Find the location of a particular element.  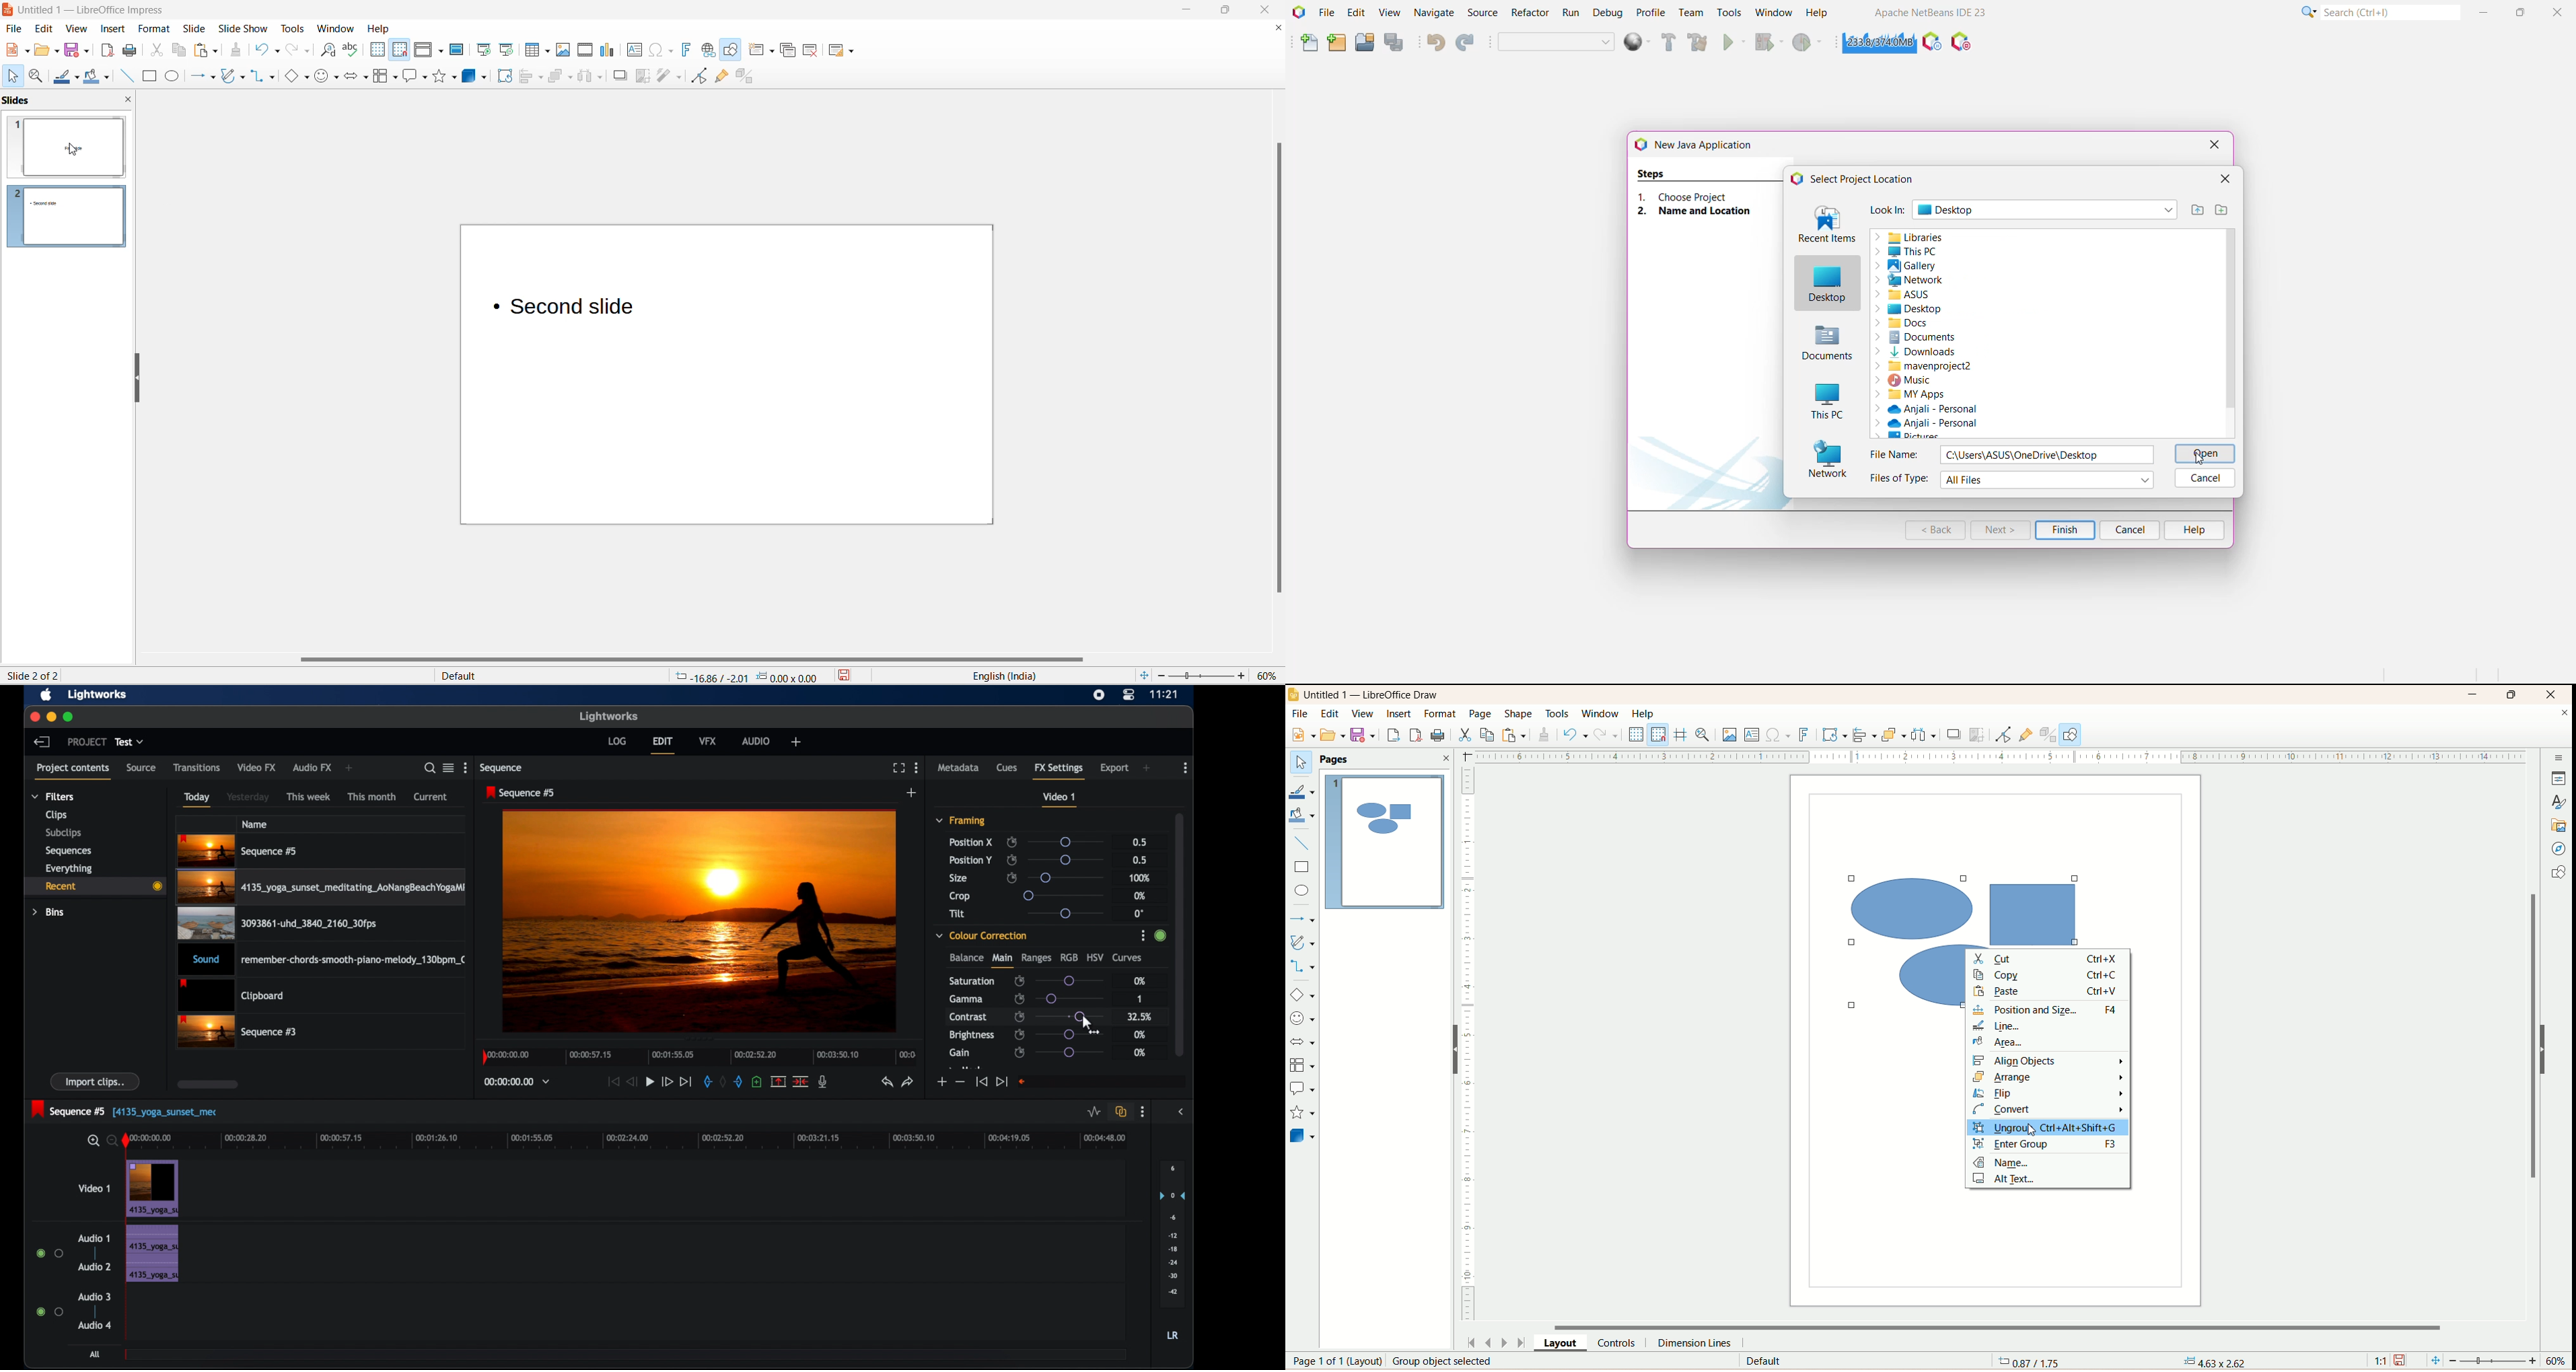

gain is located at coordinates (960, 1054).